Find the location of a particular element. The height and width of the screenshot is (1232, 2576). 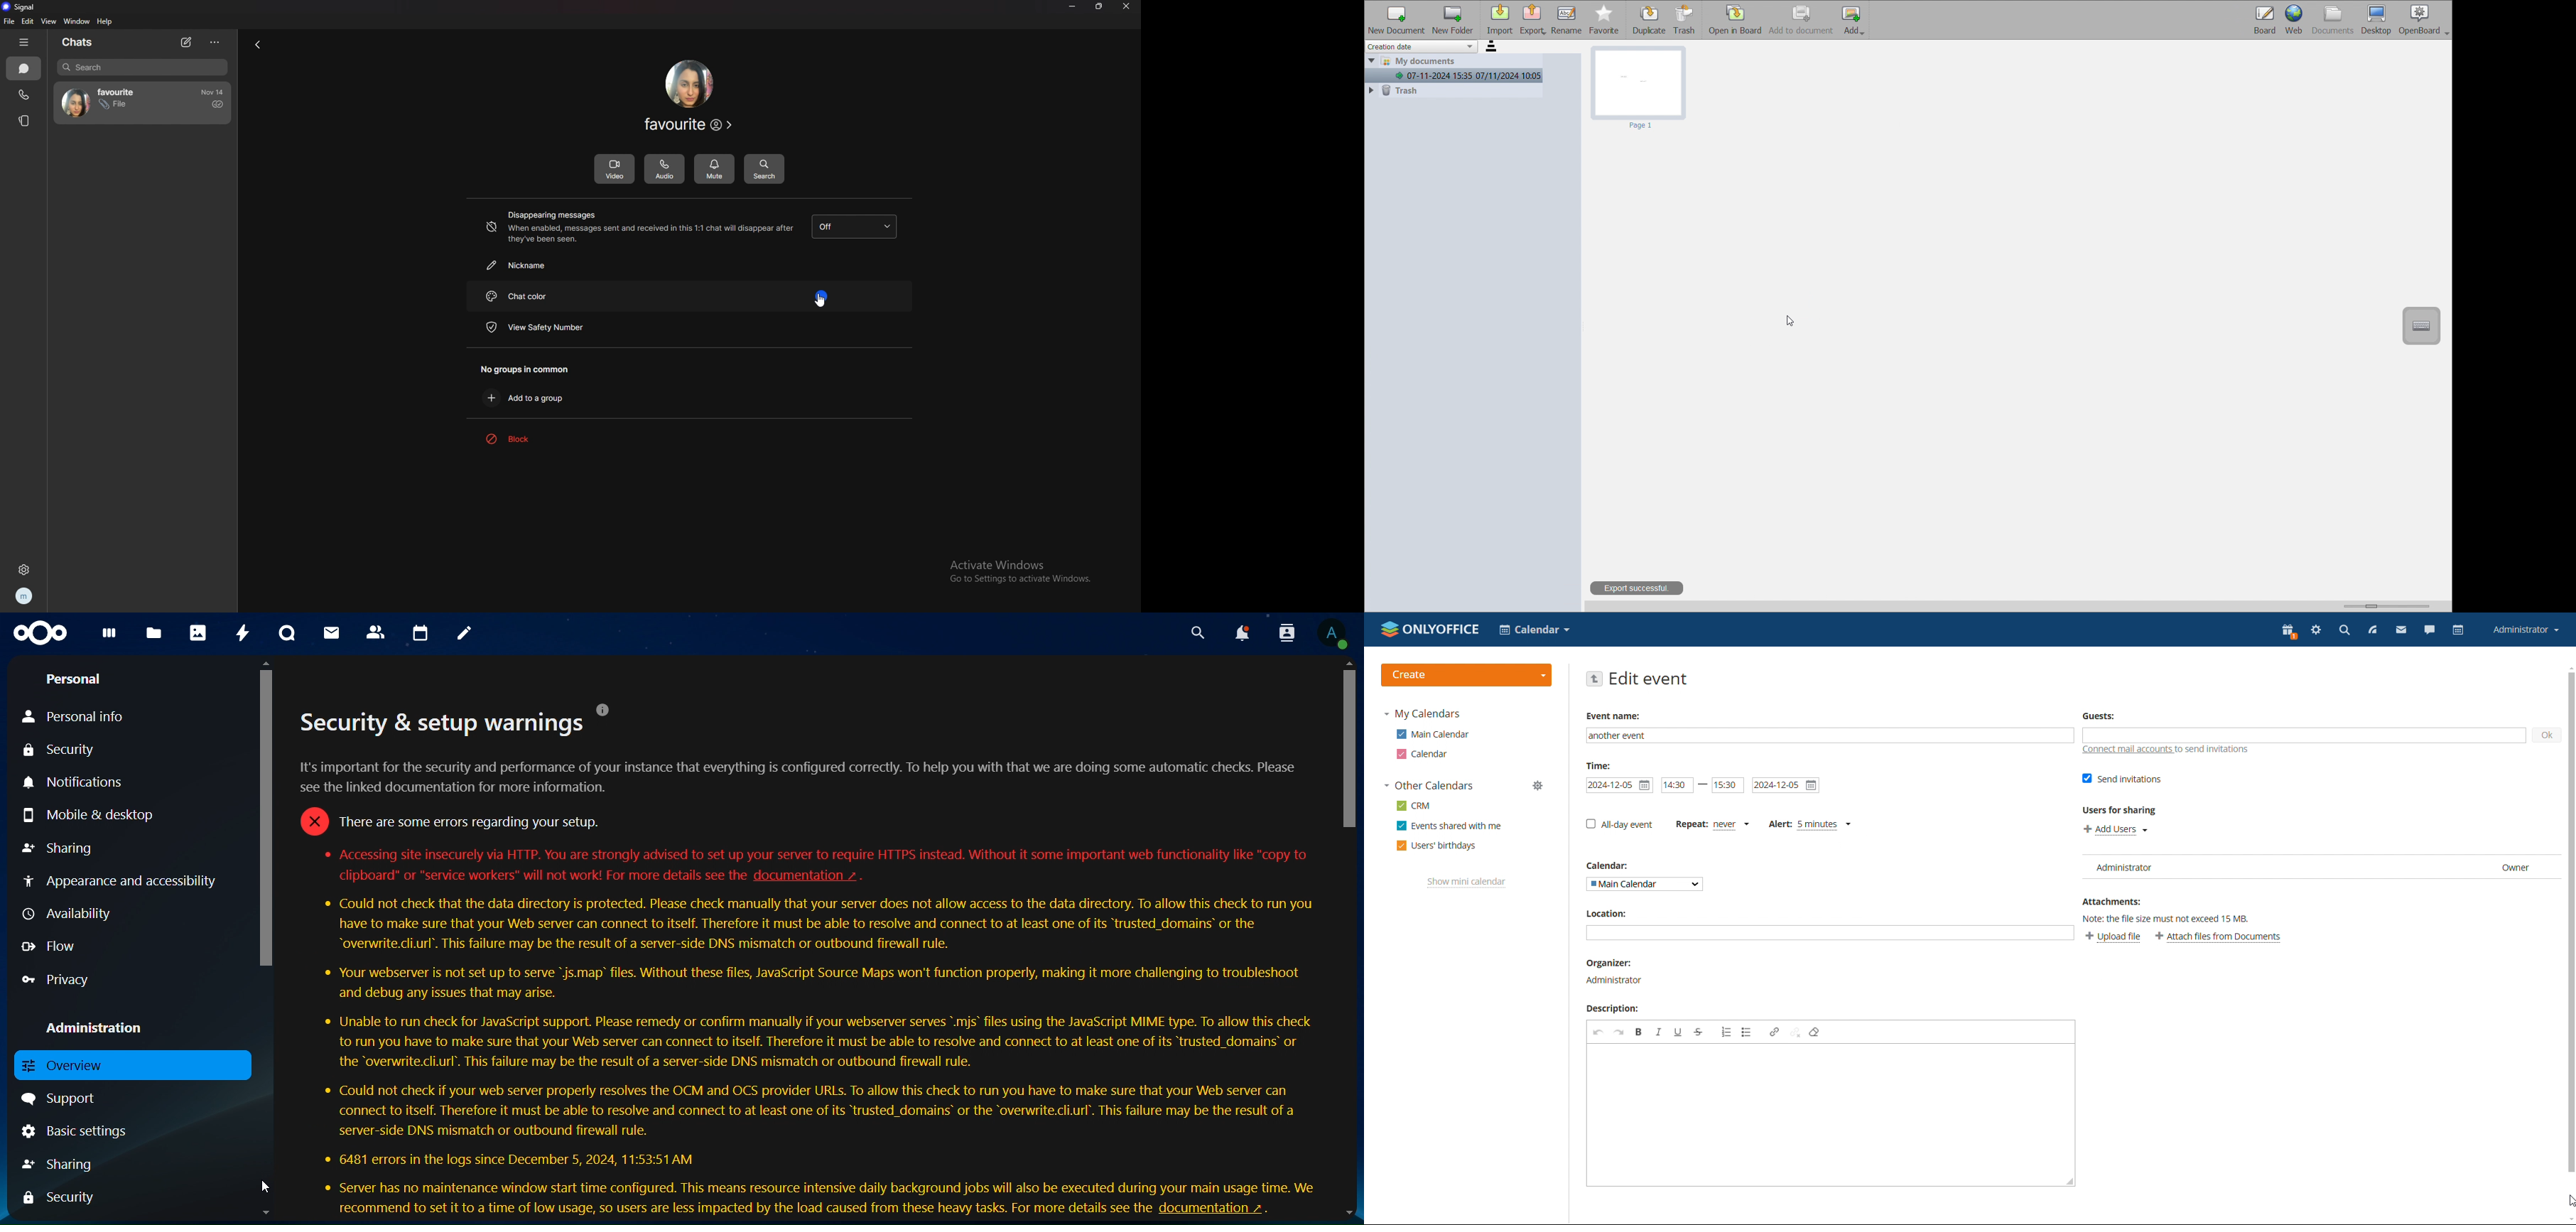

minimize is located at coordinates (1071, 6).